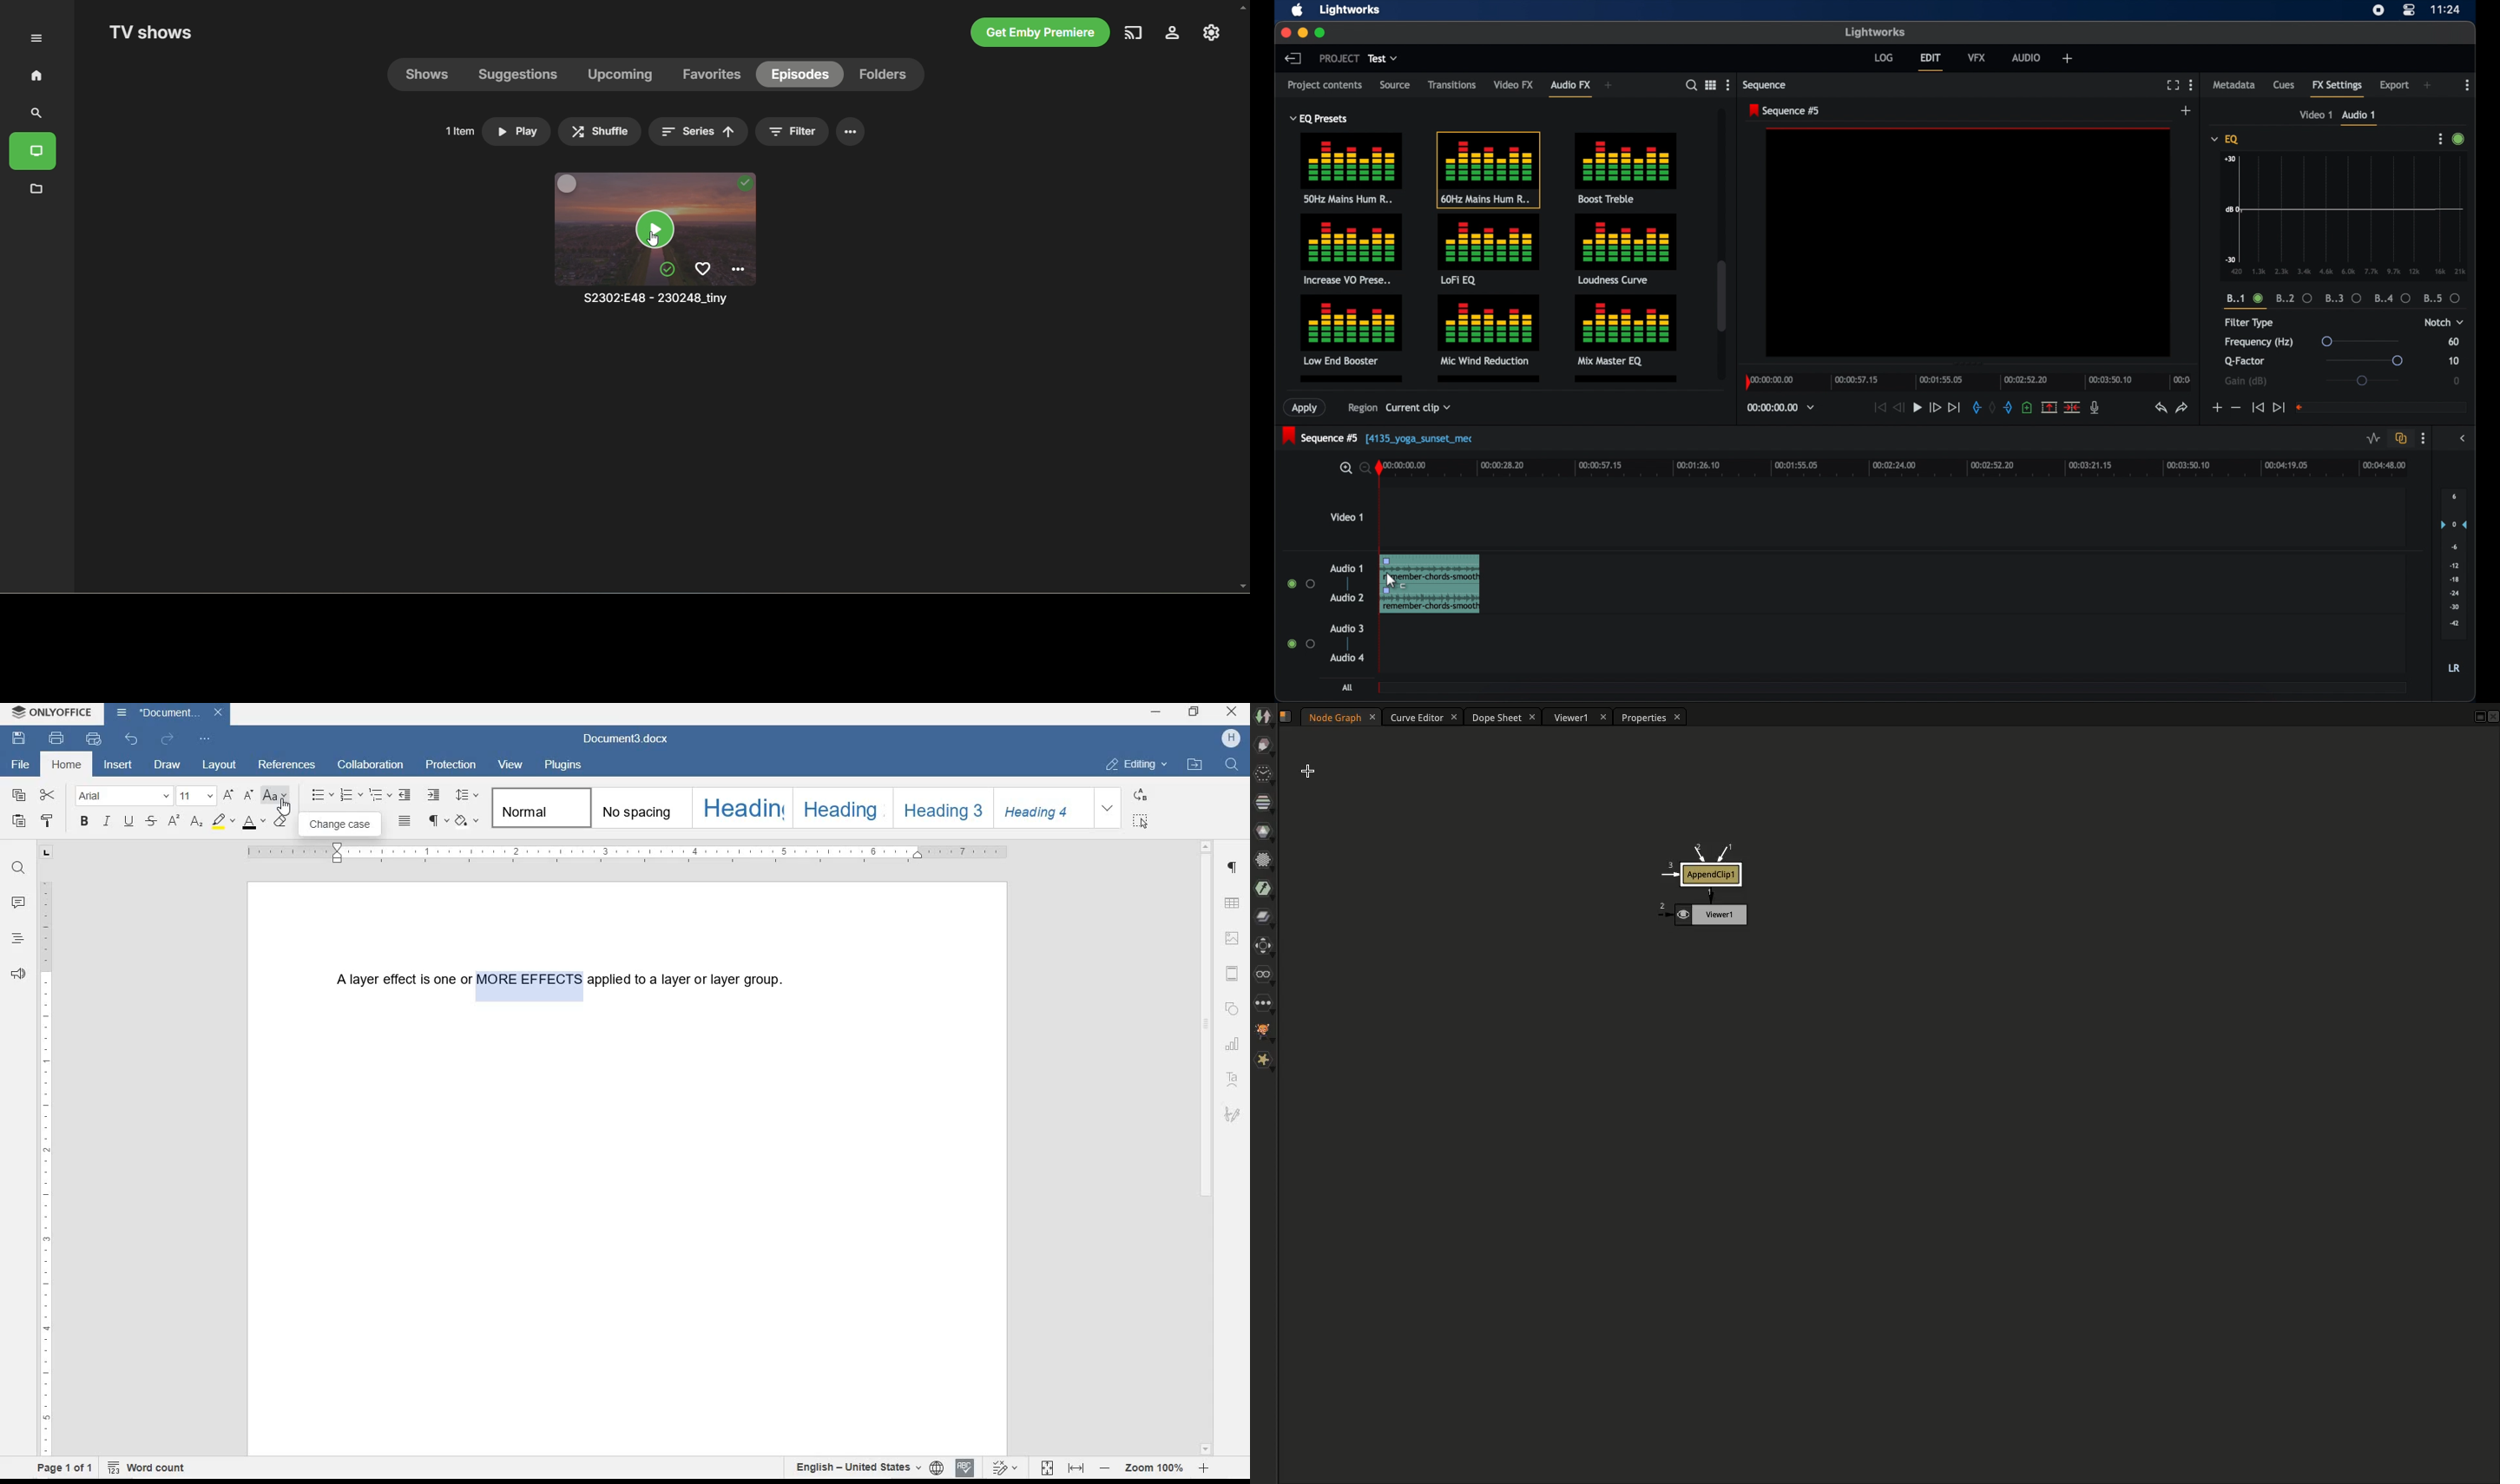 This screenshot has width=2520, height=1484. Describe the element at coordinates (45, 852) in the screenshot. I see `TAB` at that location.